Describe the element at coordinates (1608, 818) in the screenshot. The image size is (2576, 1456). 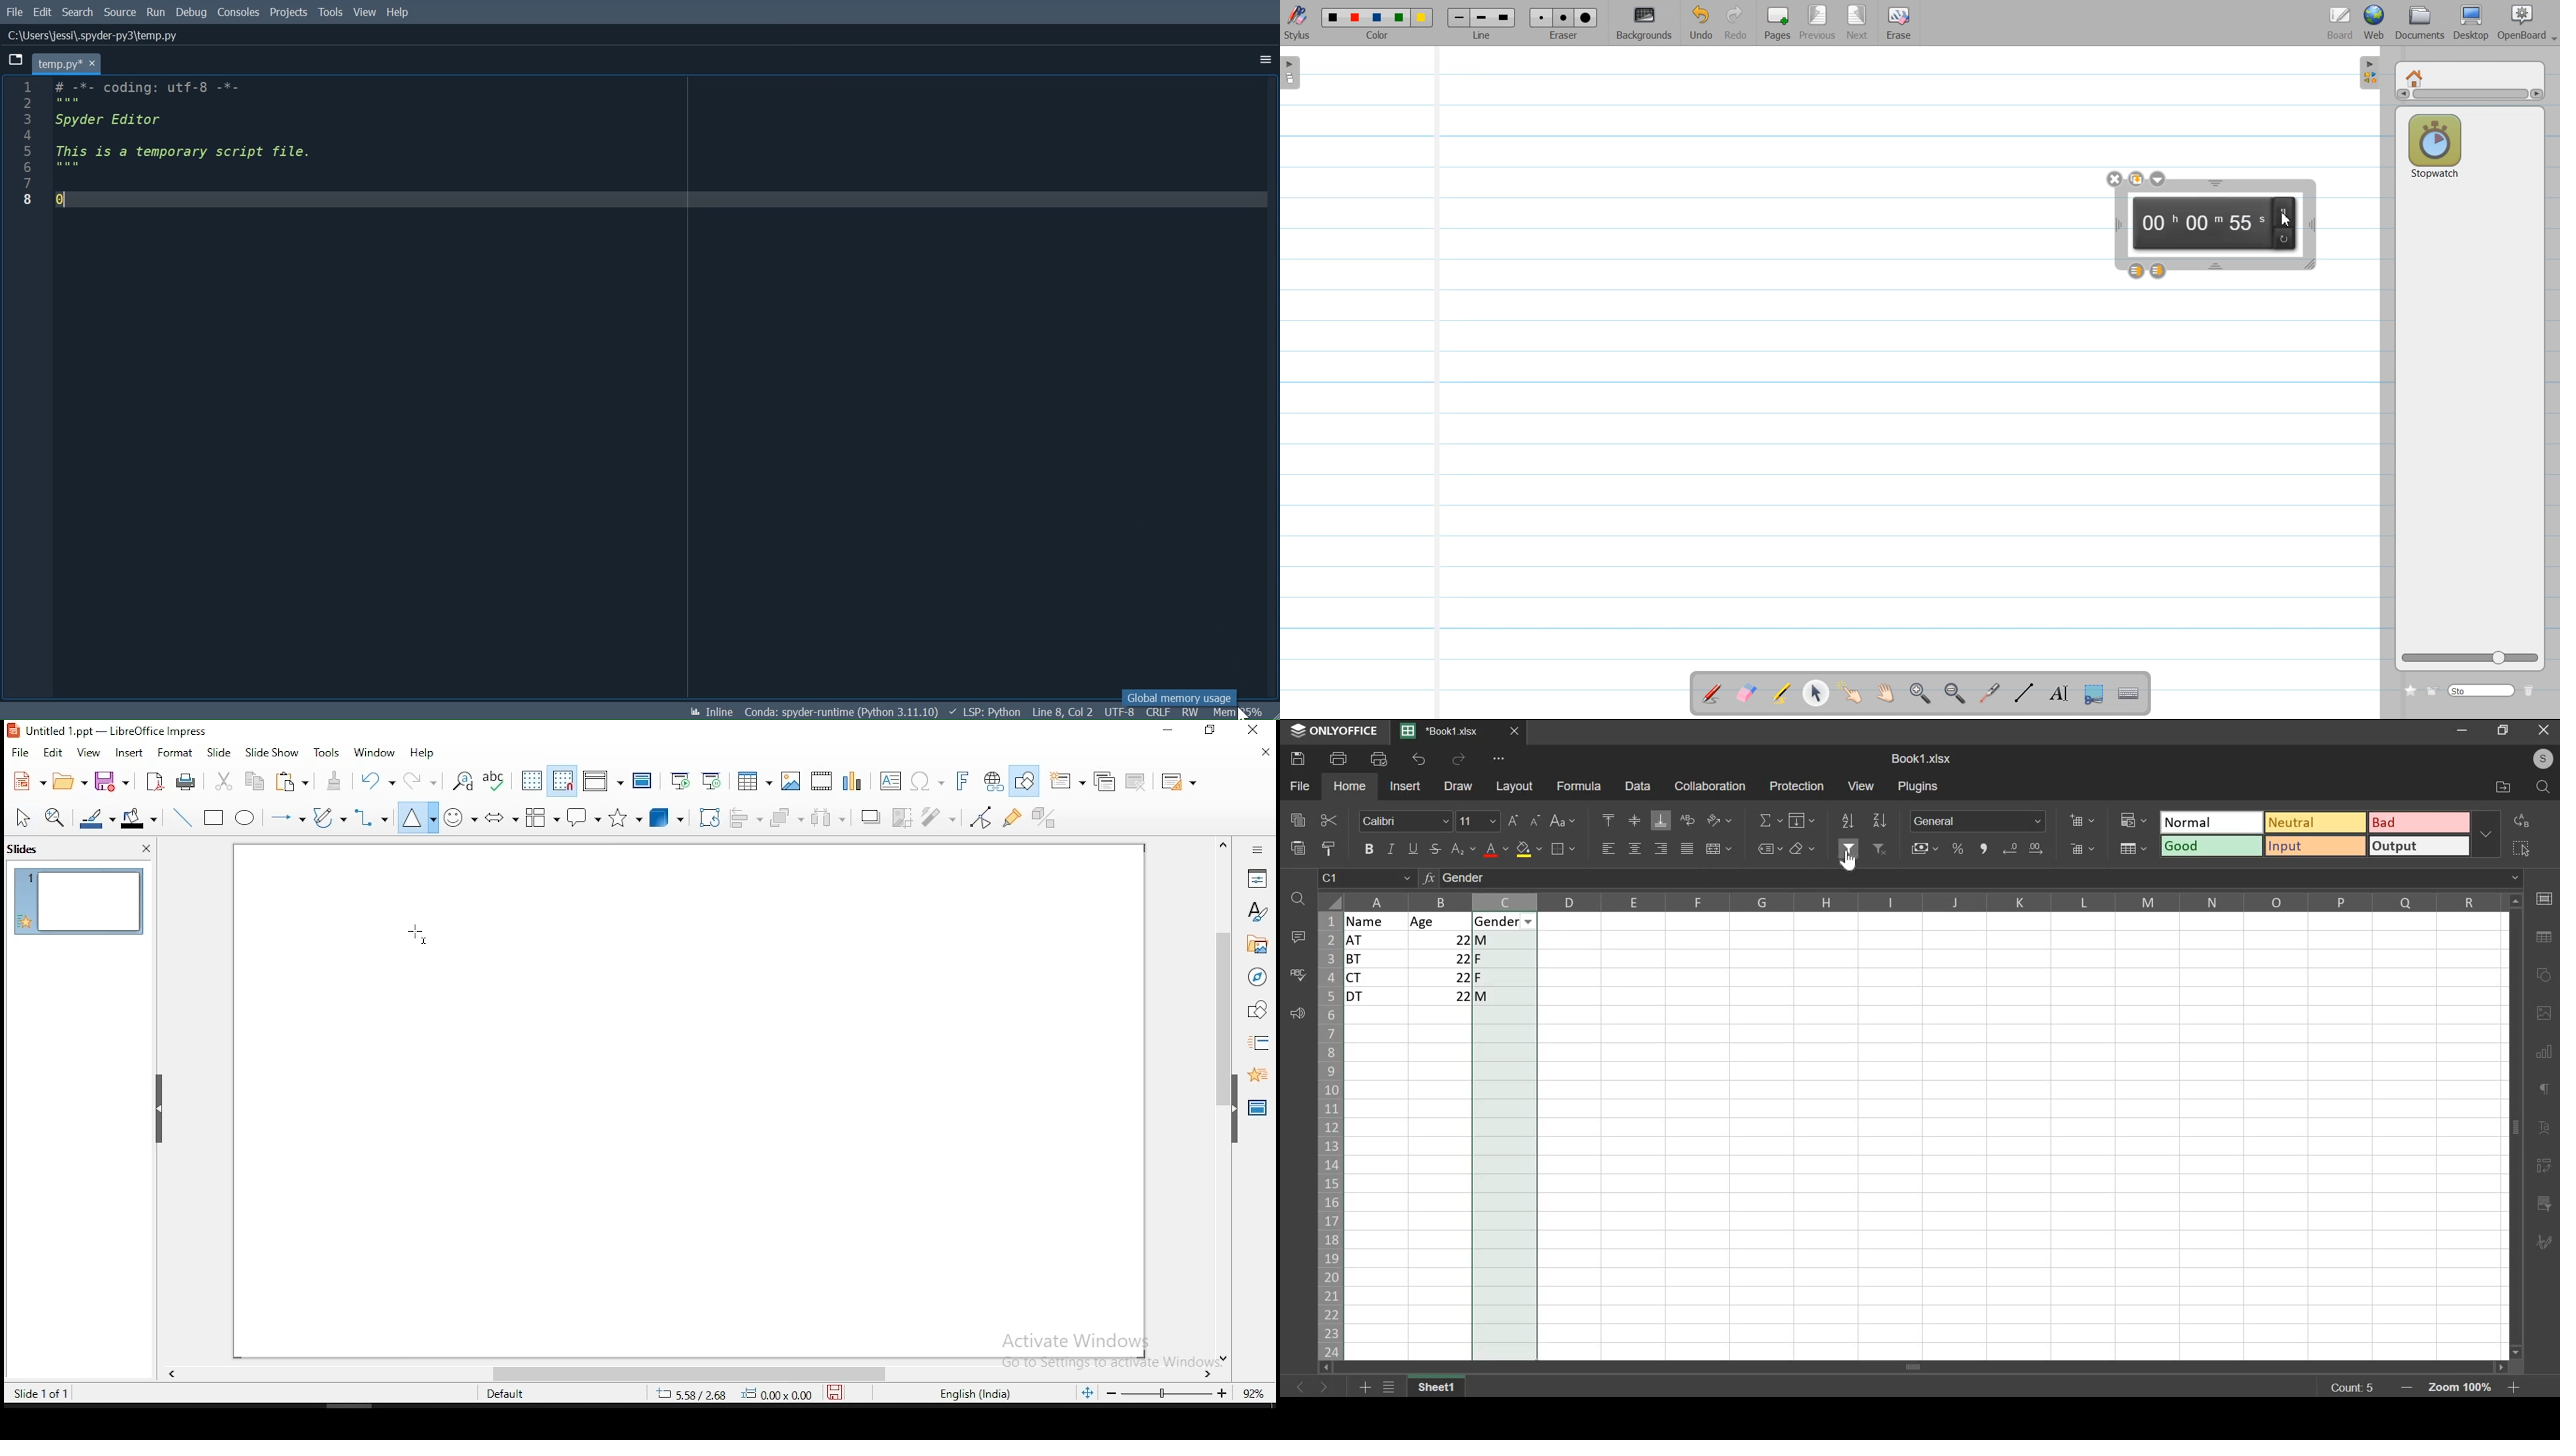
I see `align top` at that location.